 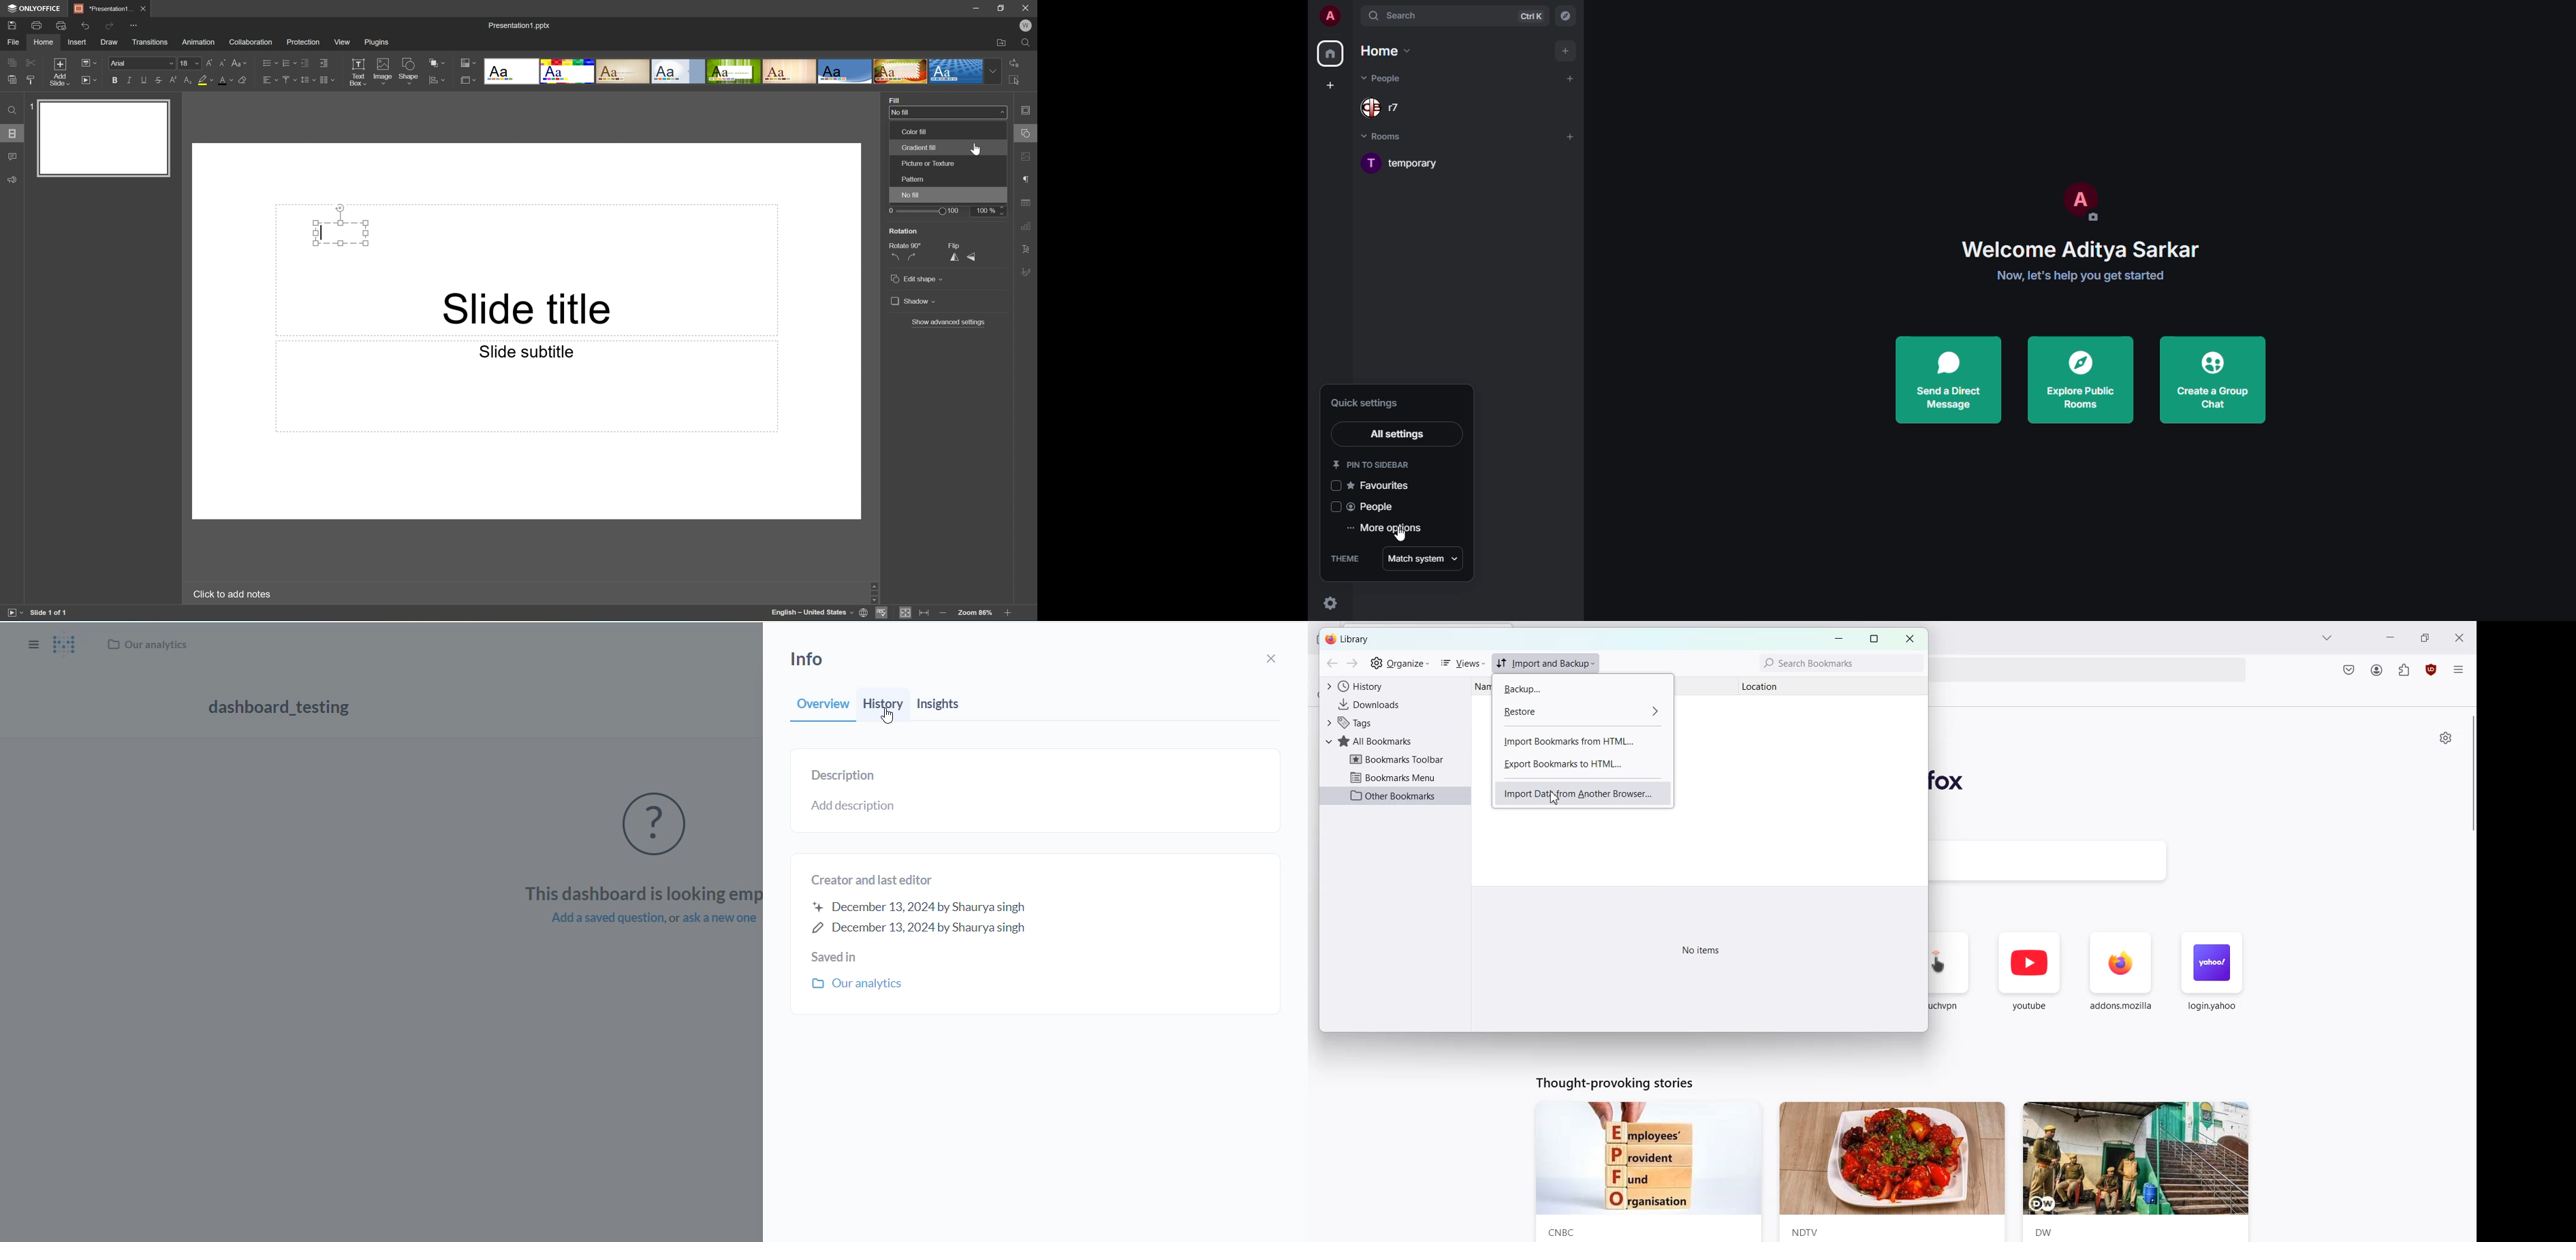 I want to click on Bookmarks Toolbar, so click(x=1397, y=760).